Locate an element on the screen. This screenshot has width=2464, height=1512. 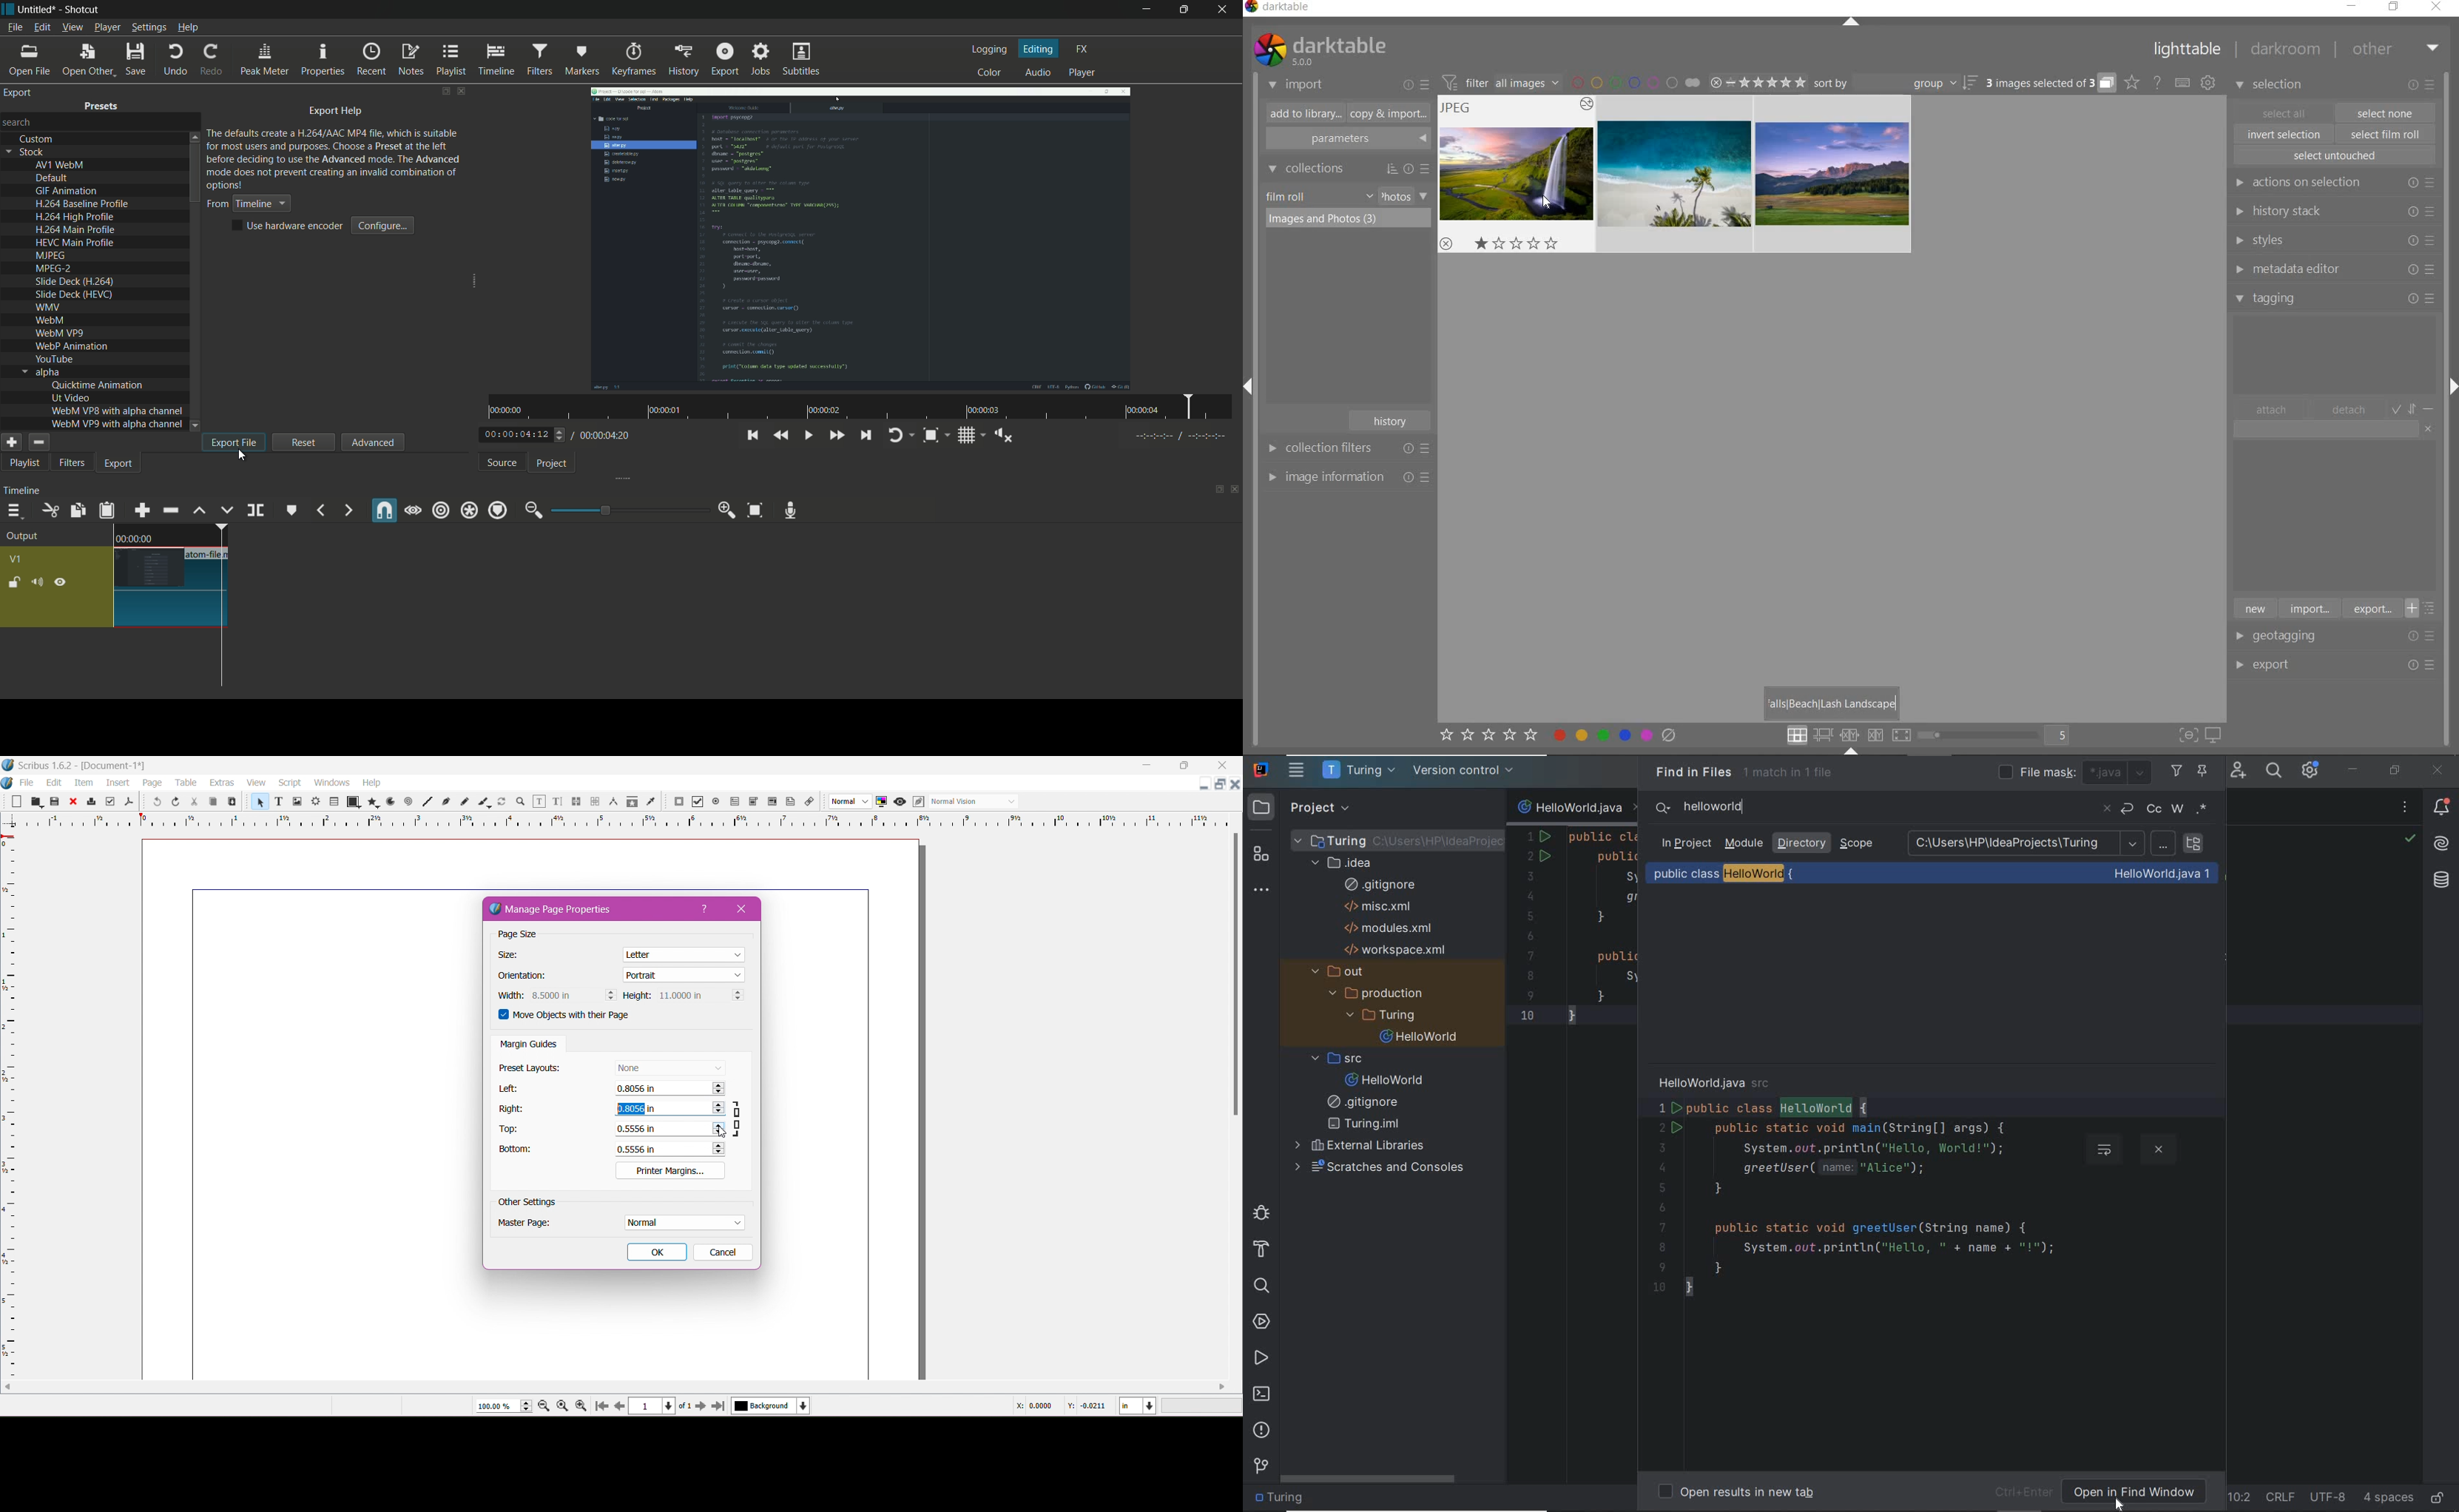
Restore Down Document is located at coordinates (1221, 784).